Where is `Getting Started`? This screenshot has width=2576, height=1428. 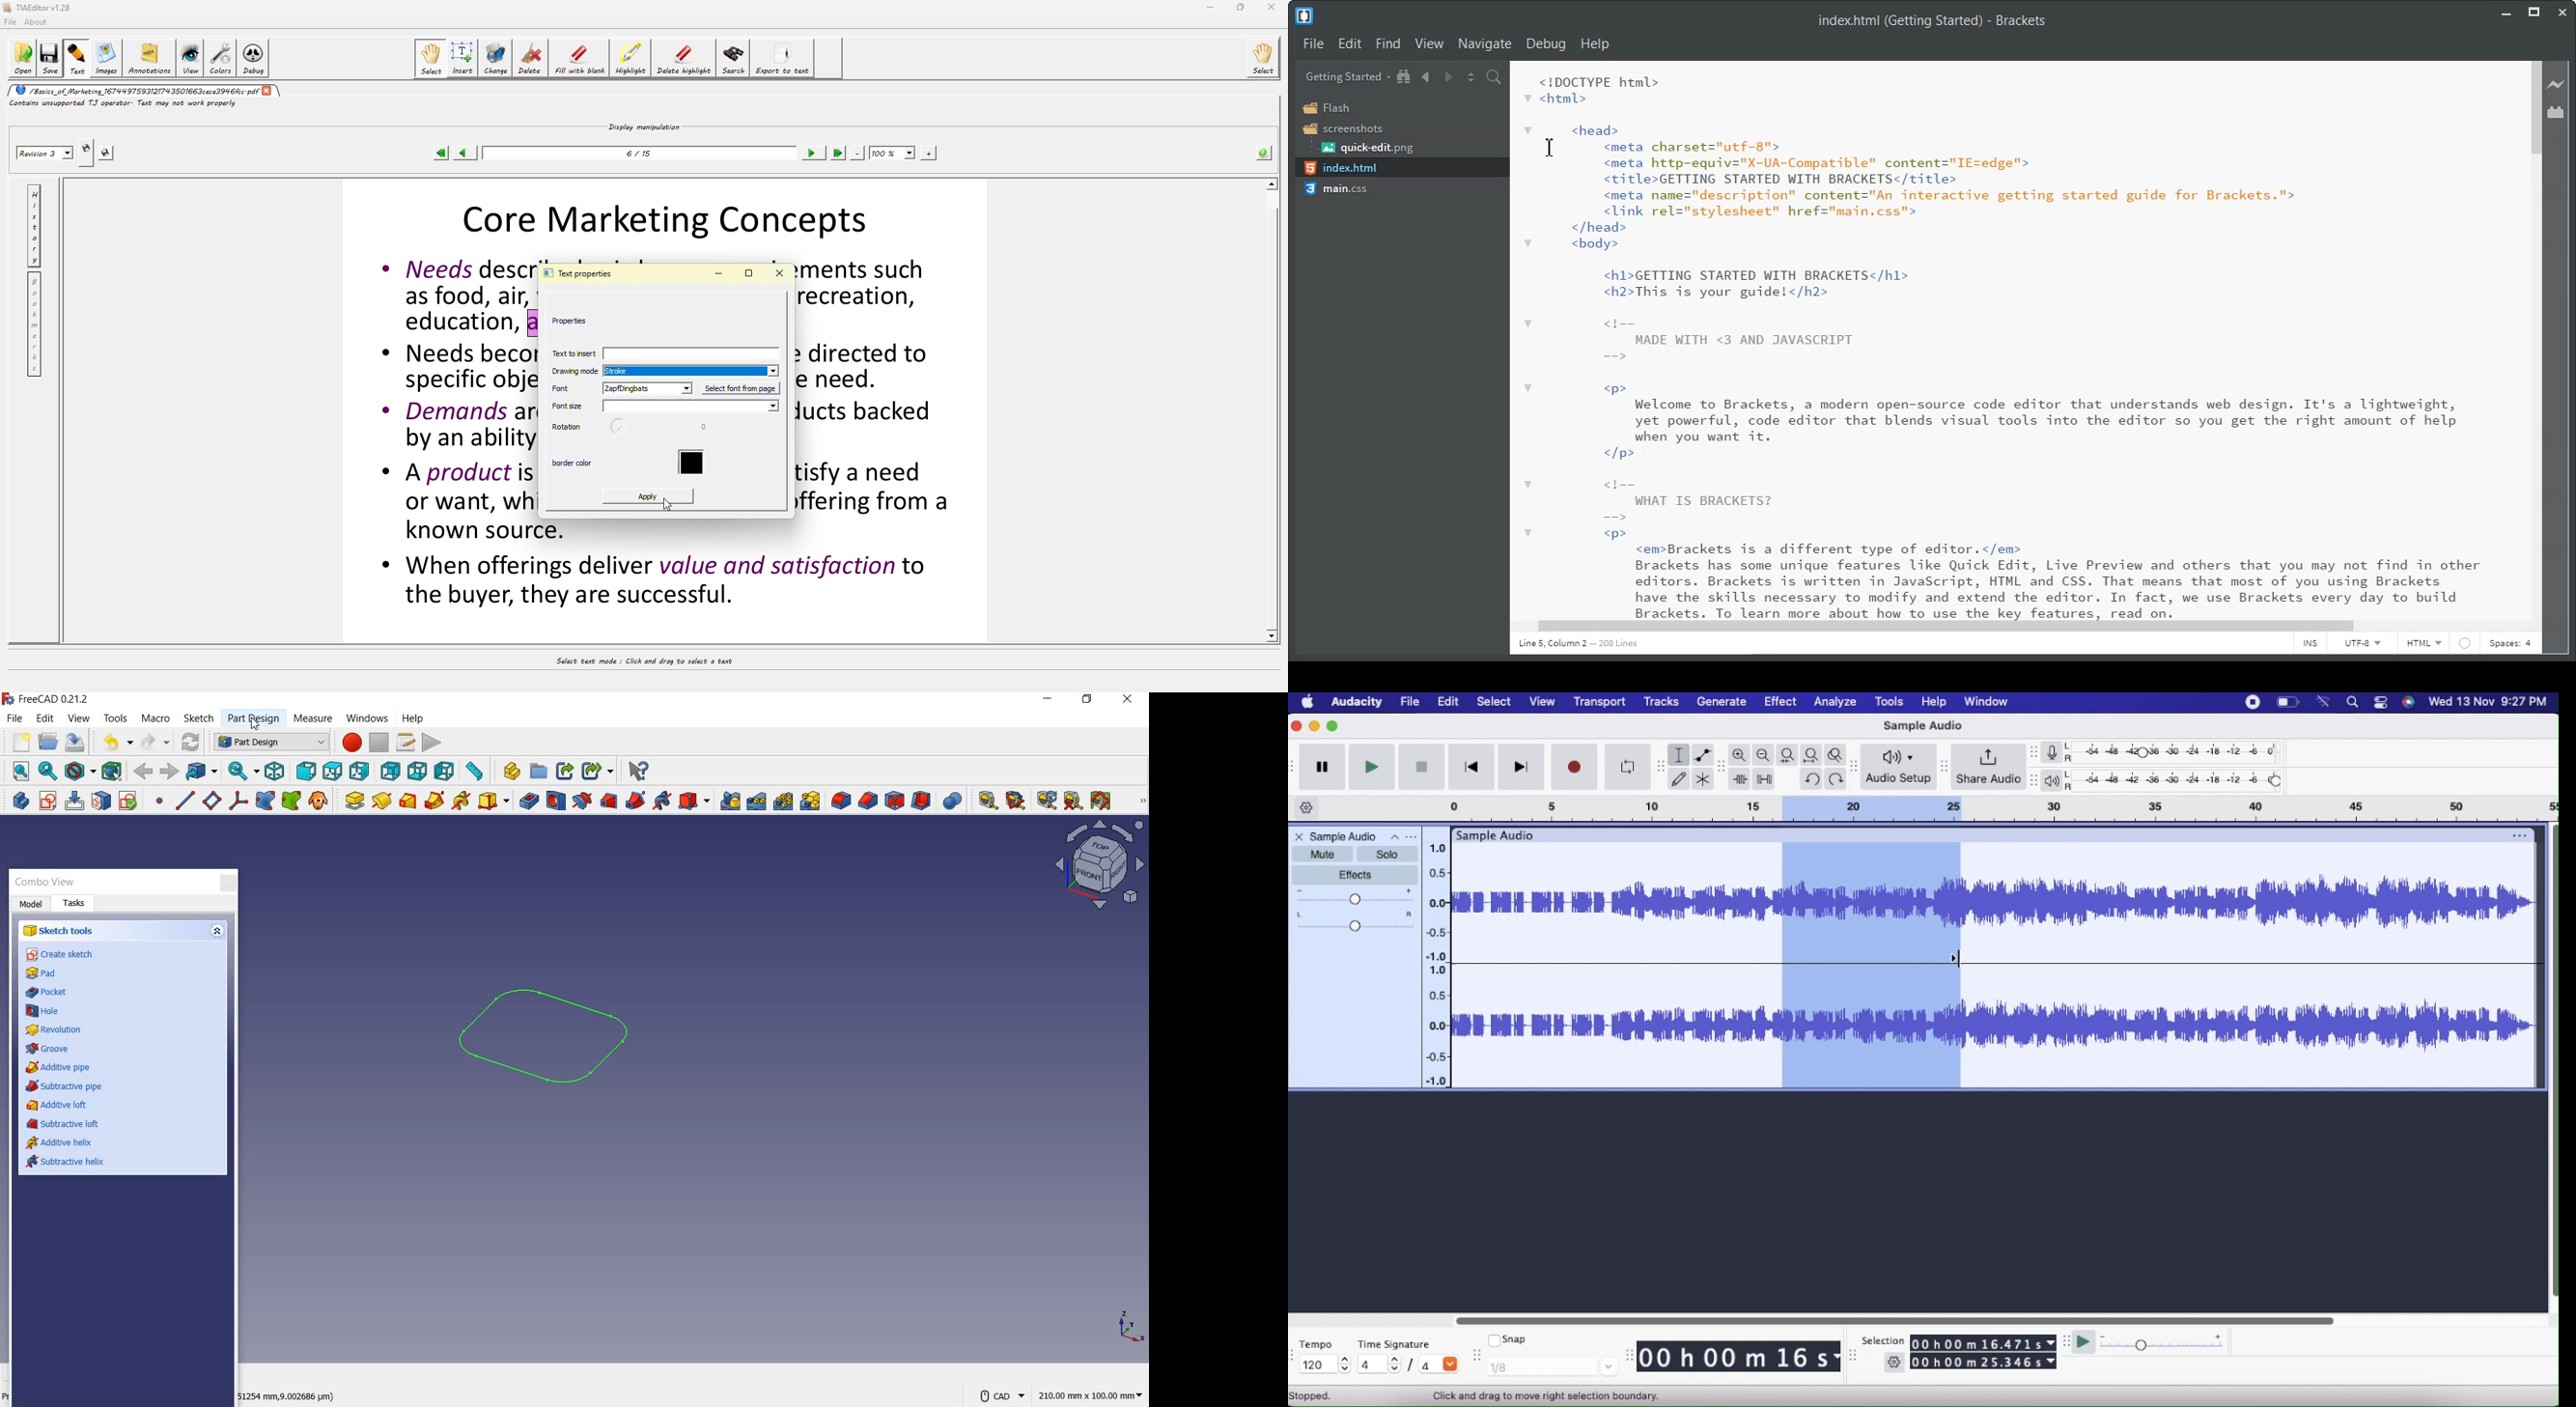 Getting Started is located at coordinates (1348, 76).